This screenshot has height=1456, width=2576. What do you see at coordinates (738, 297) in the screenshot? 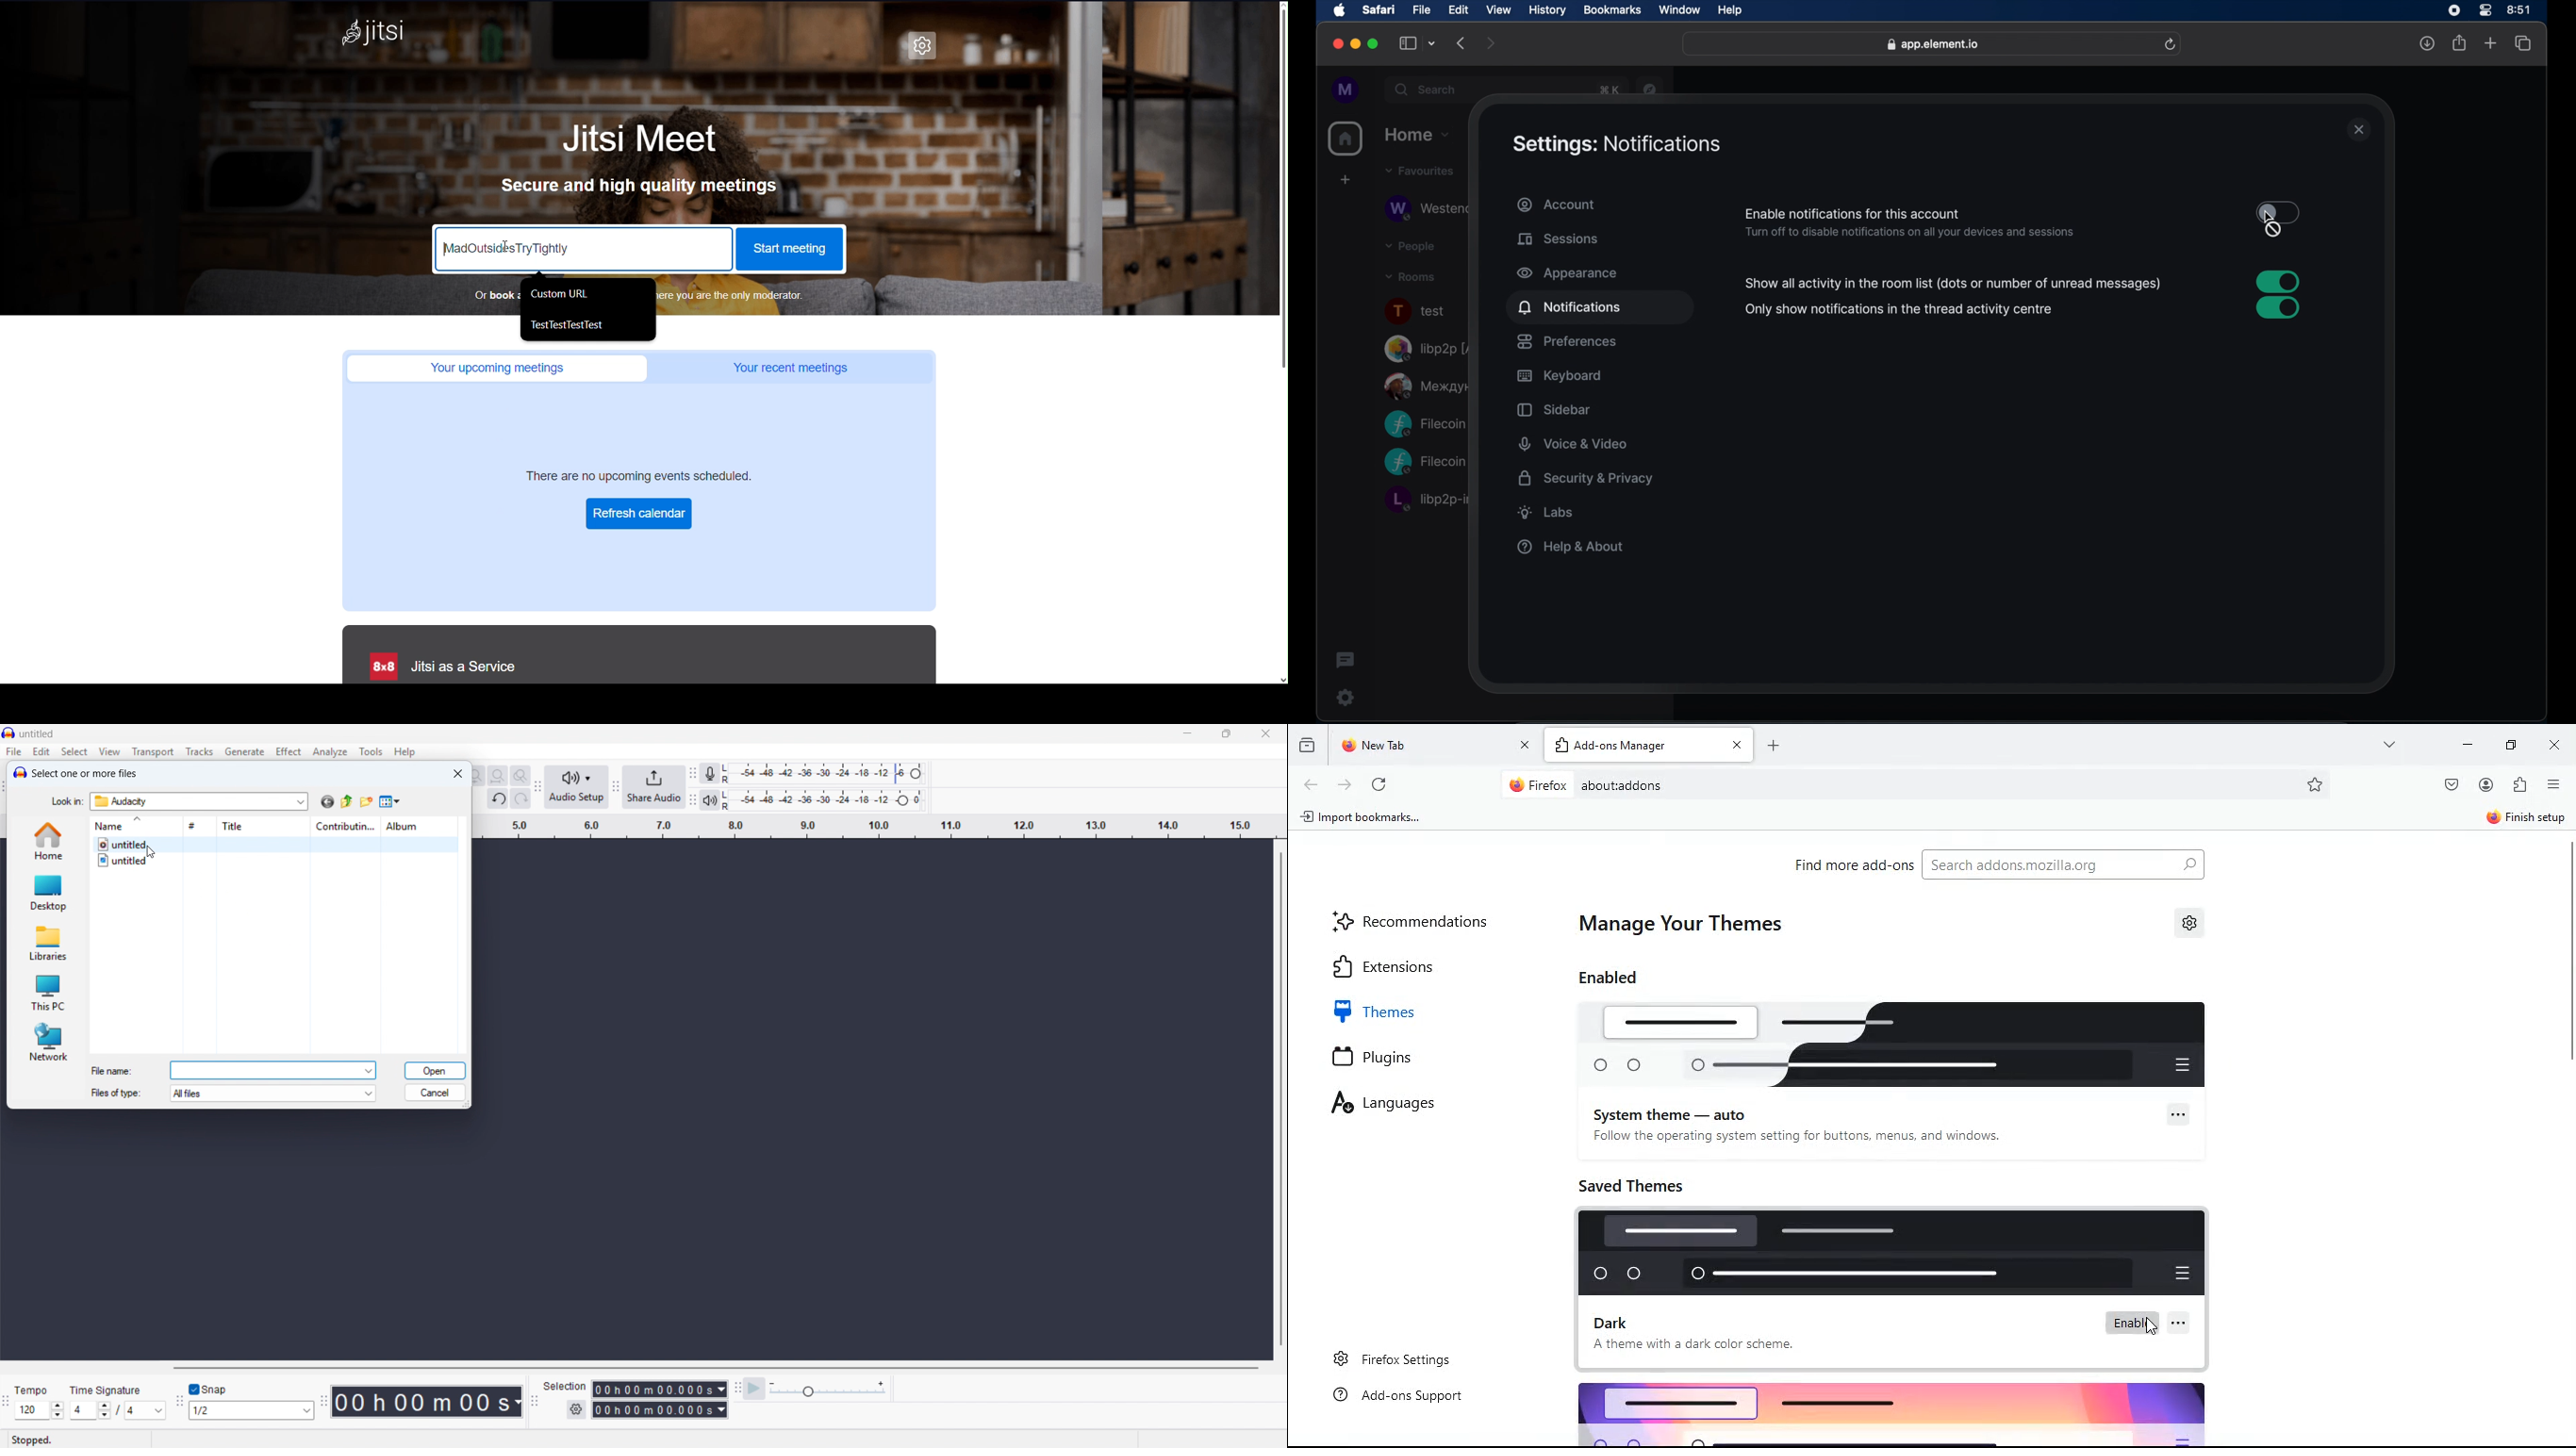
I see `Book a meeting URL in advance where you are the only moderator` at bounding box center [738, 297].